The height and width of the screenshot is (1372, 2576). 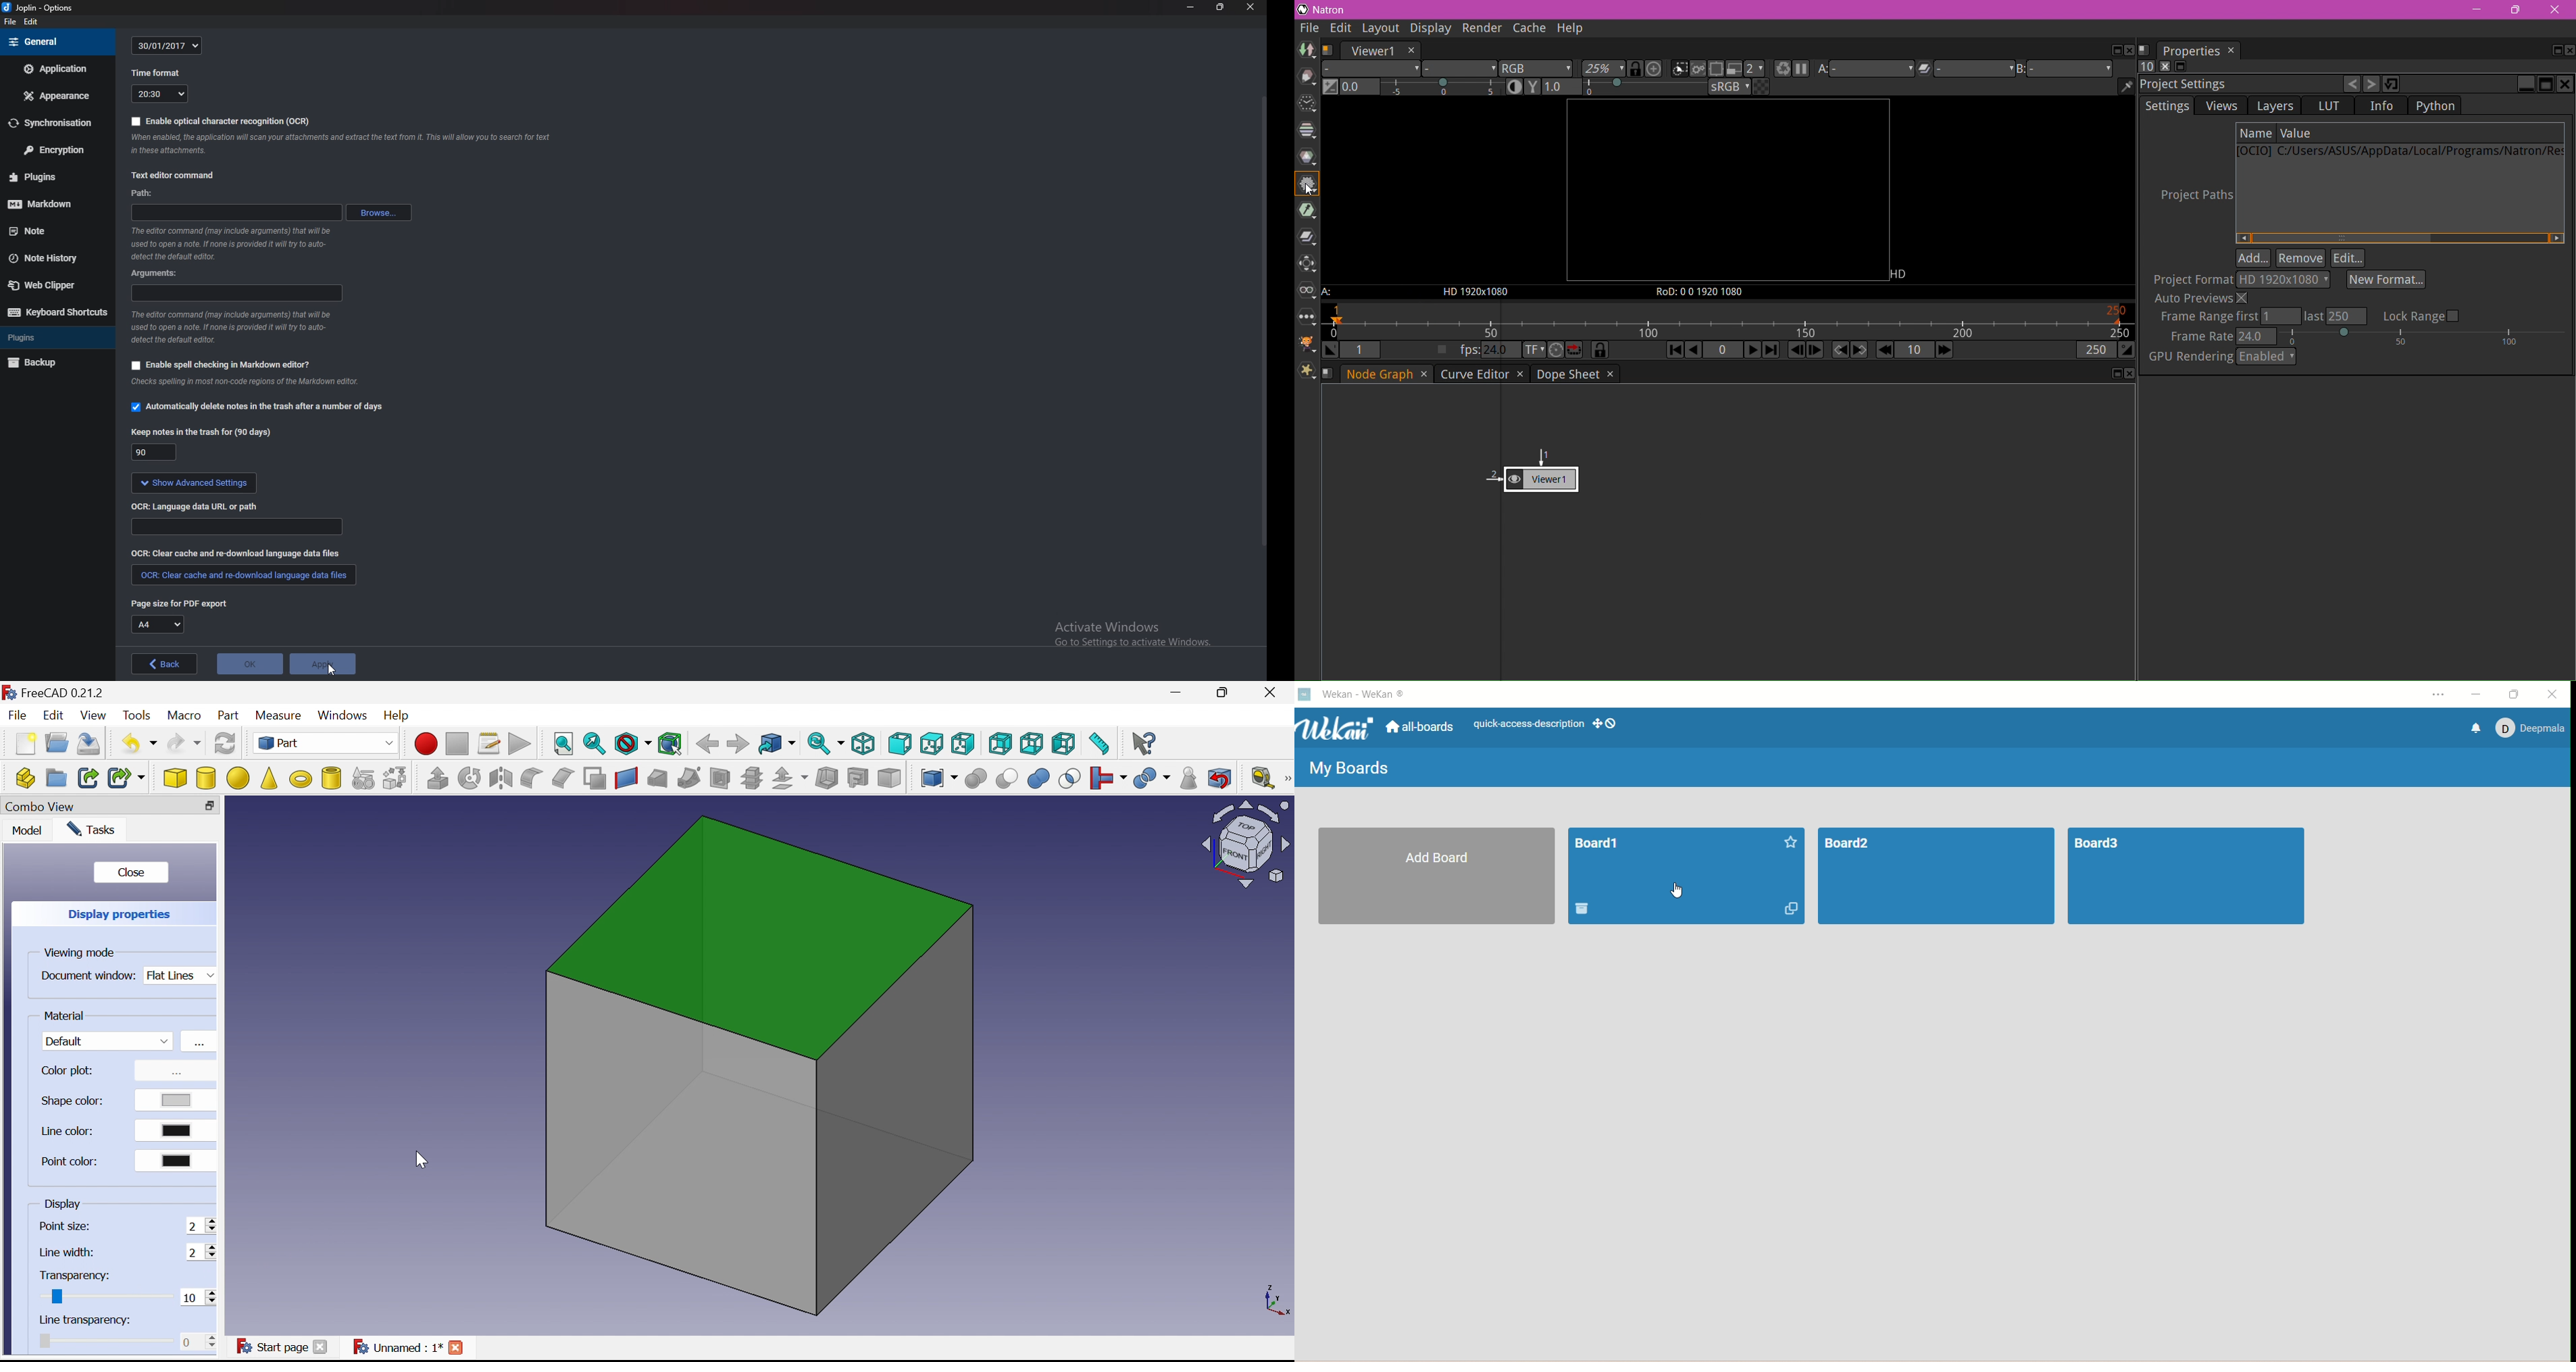 I want to click on Union, so click(x=1040, y=778).